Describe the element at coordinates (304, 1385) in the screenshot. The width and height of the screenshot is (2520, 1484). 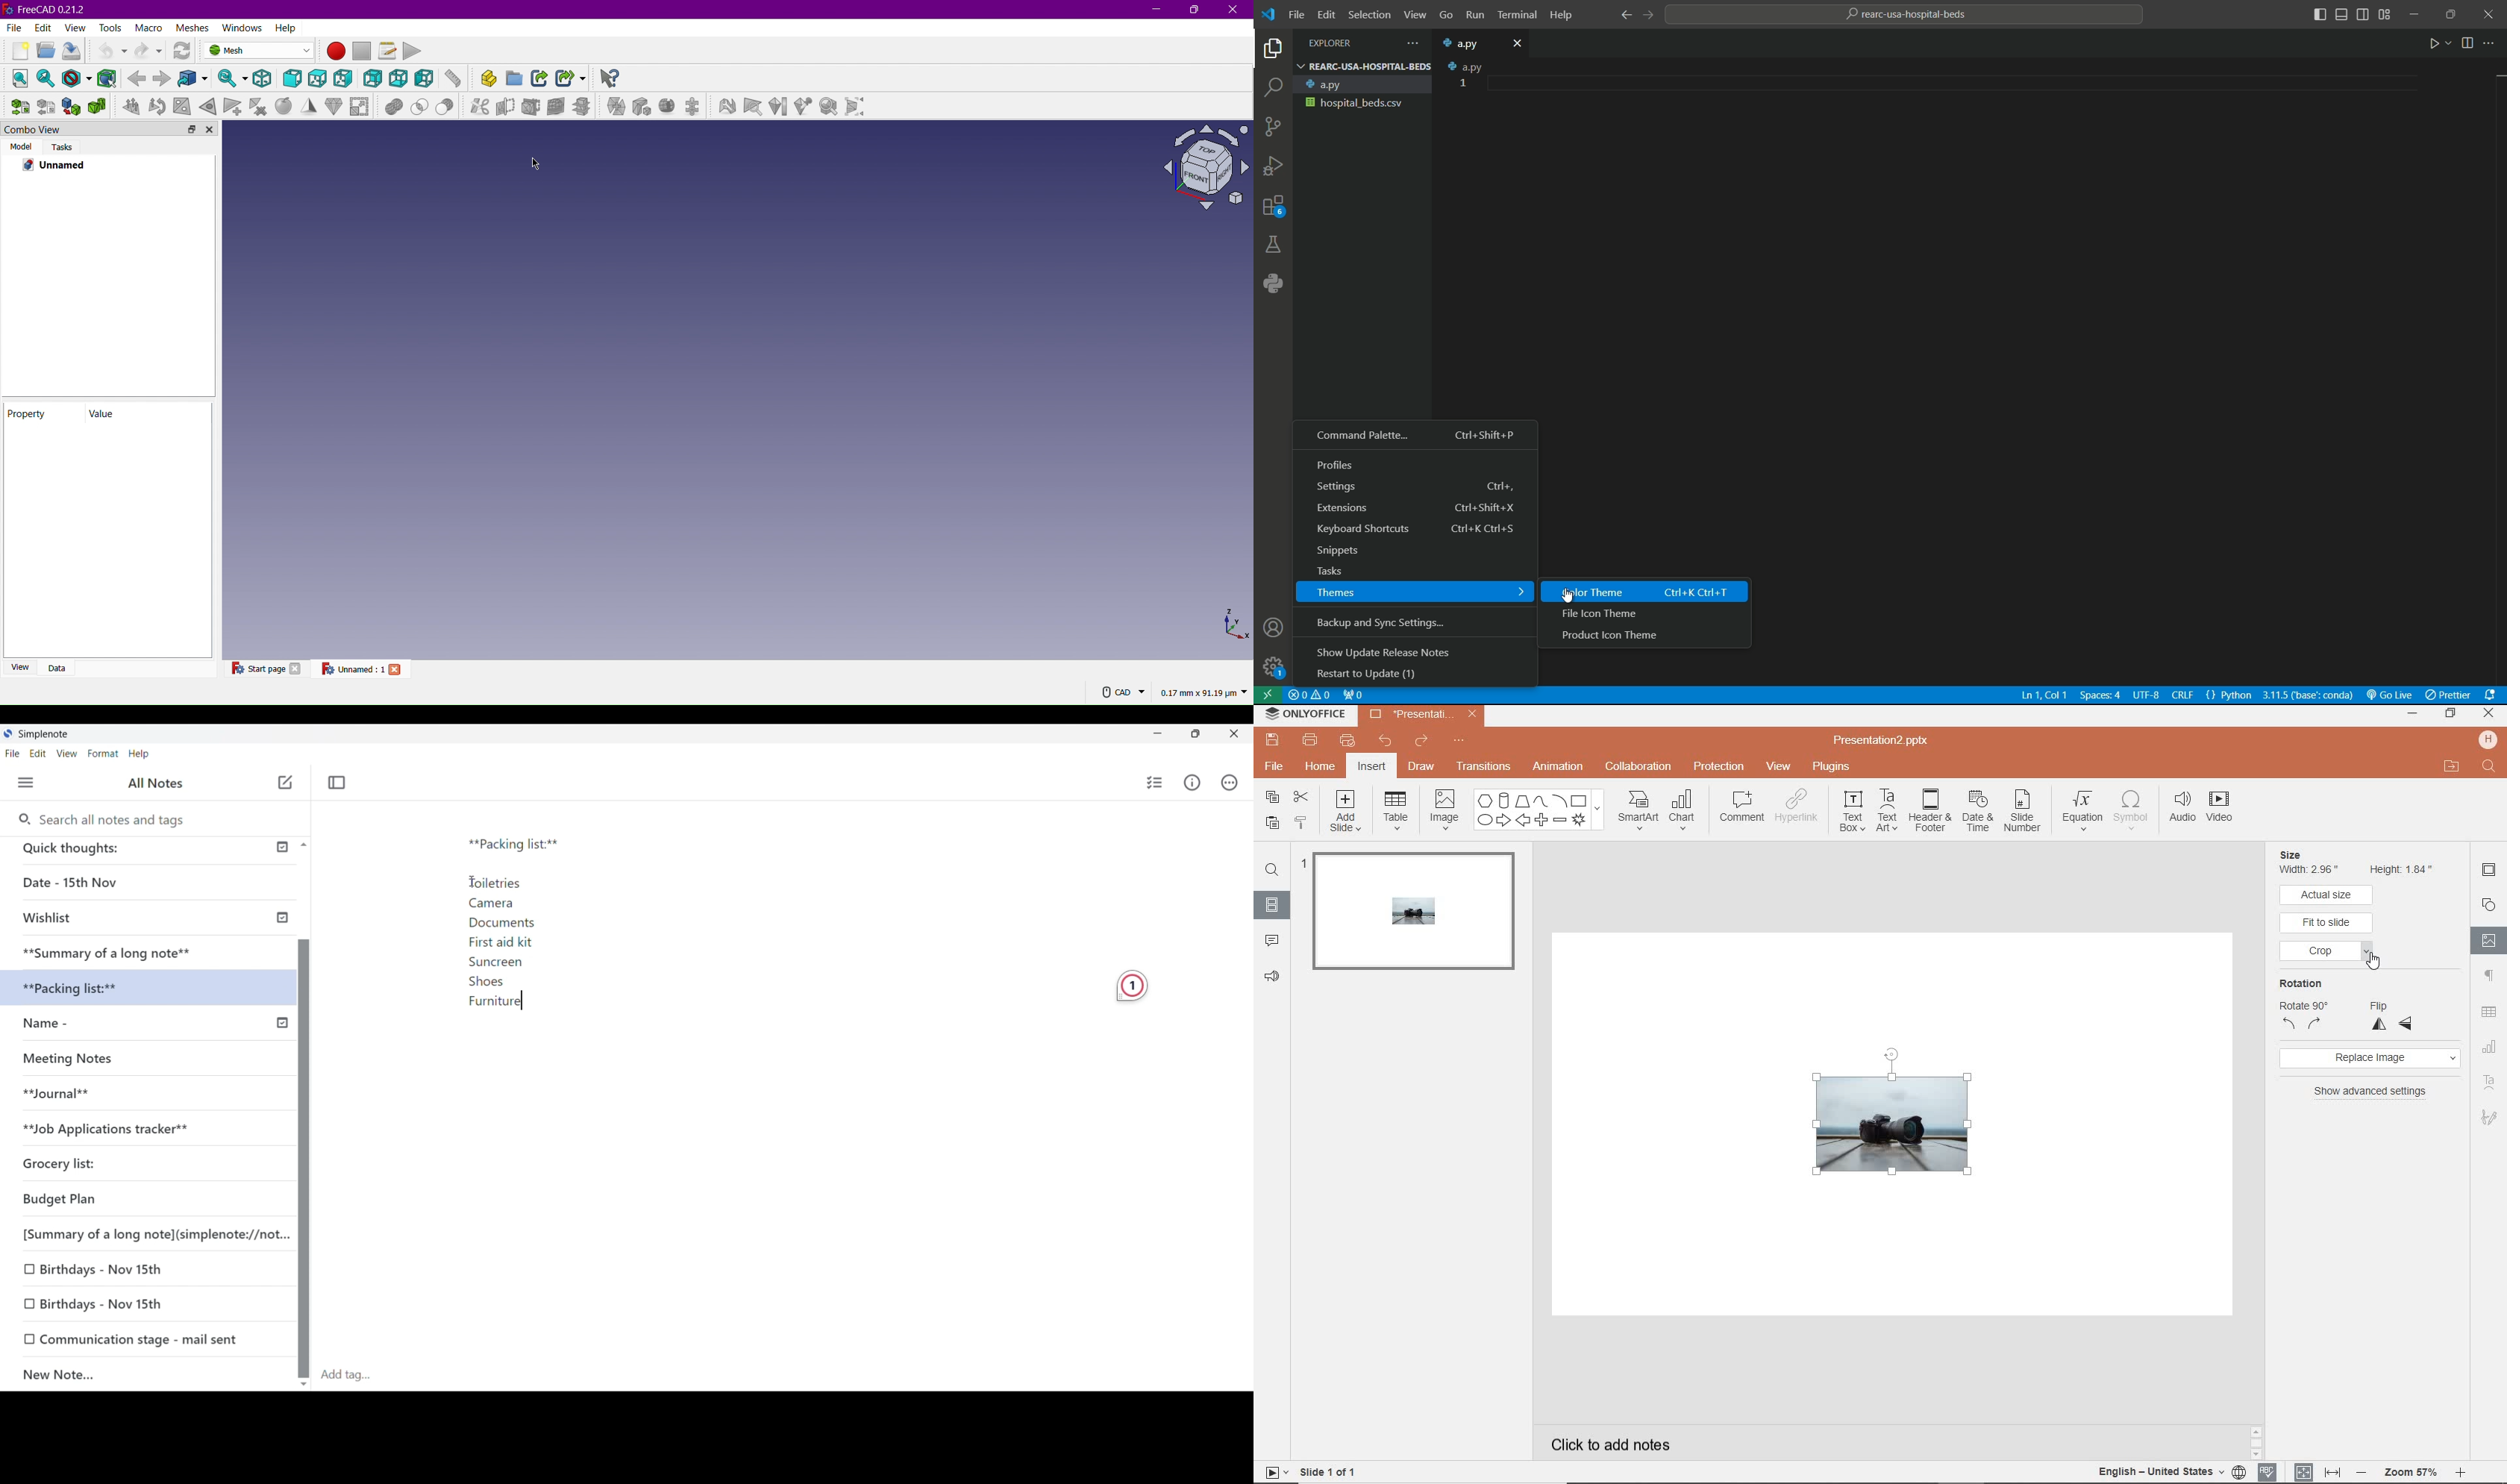
I see `Quick slide to bottom` at that location.